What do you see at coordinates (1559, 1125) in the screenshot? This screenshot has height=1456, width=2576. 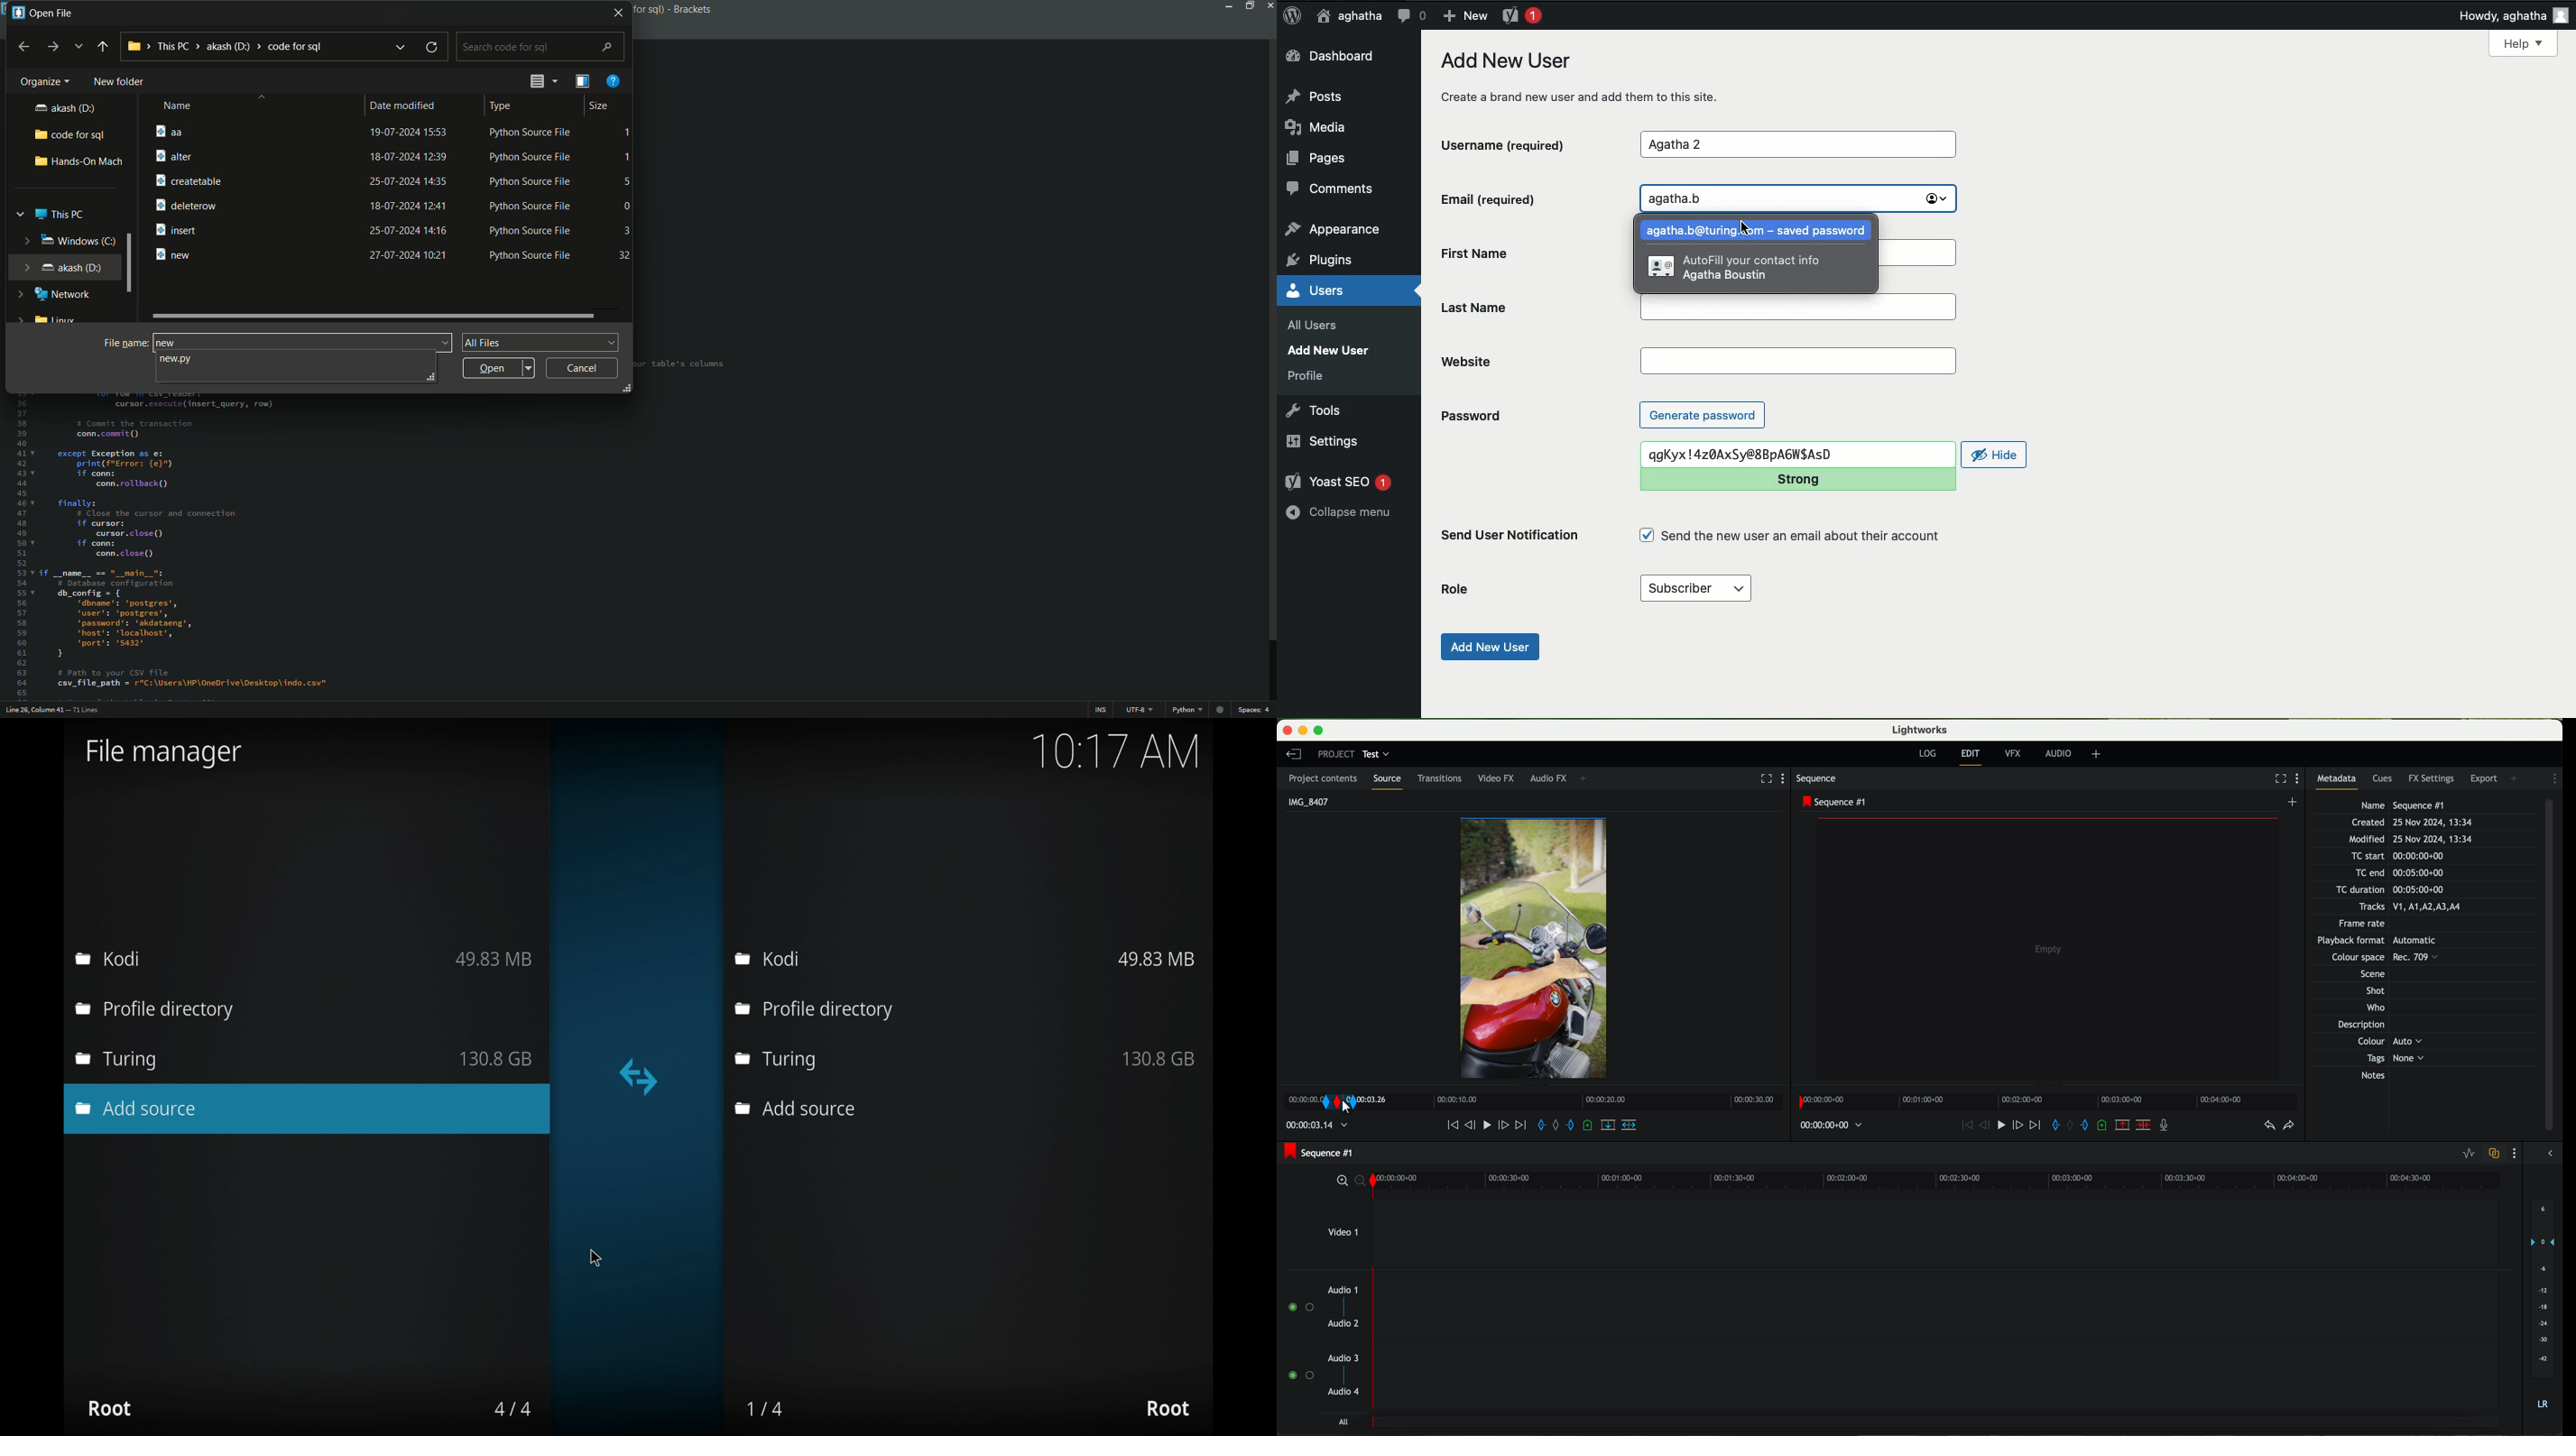 I see `clear marks` at bounding box center [1559, 1125].